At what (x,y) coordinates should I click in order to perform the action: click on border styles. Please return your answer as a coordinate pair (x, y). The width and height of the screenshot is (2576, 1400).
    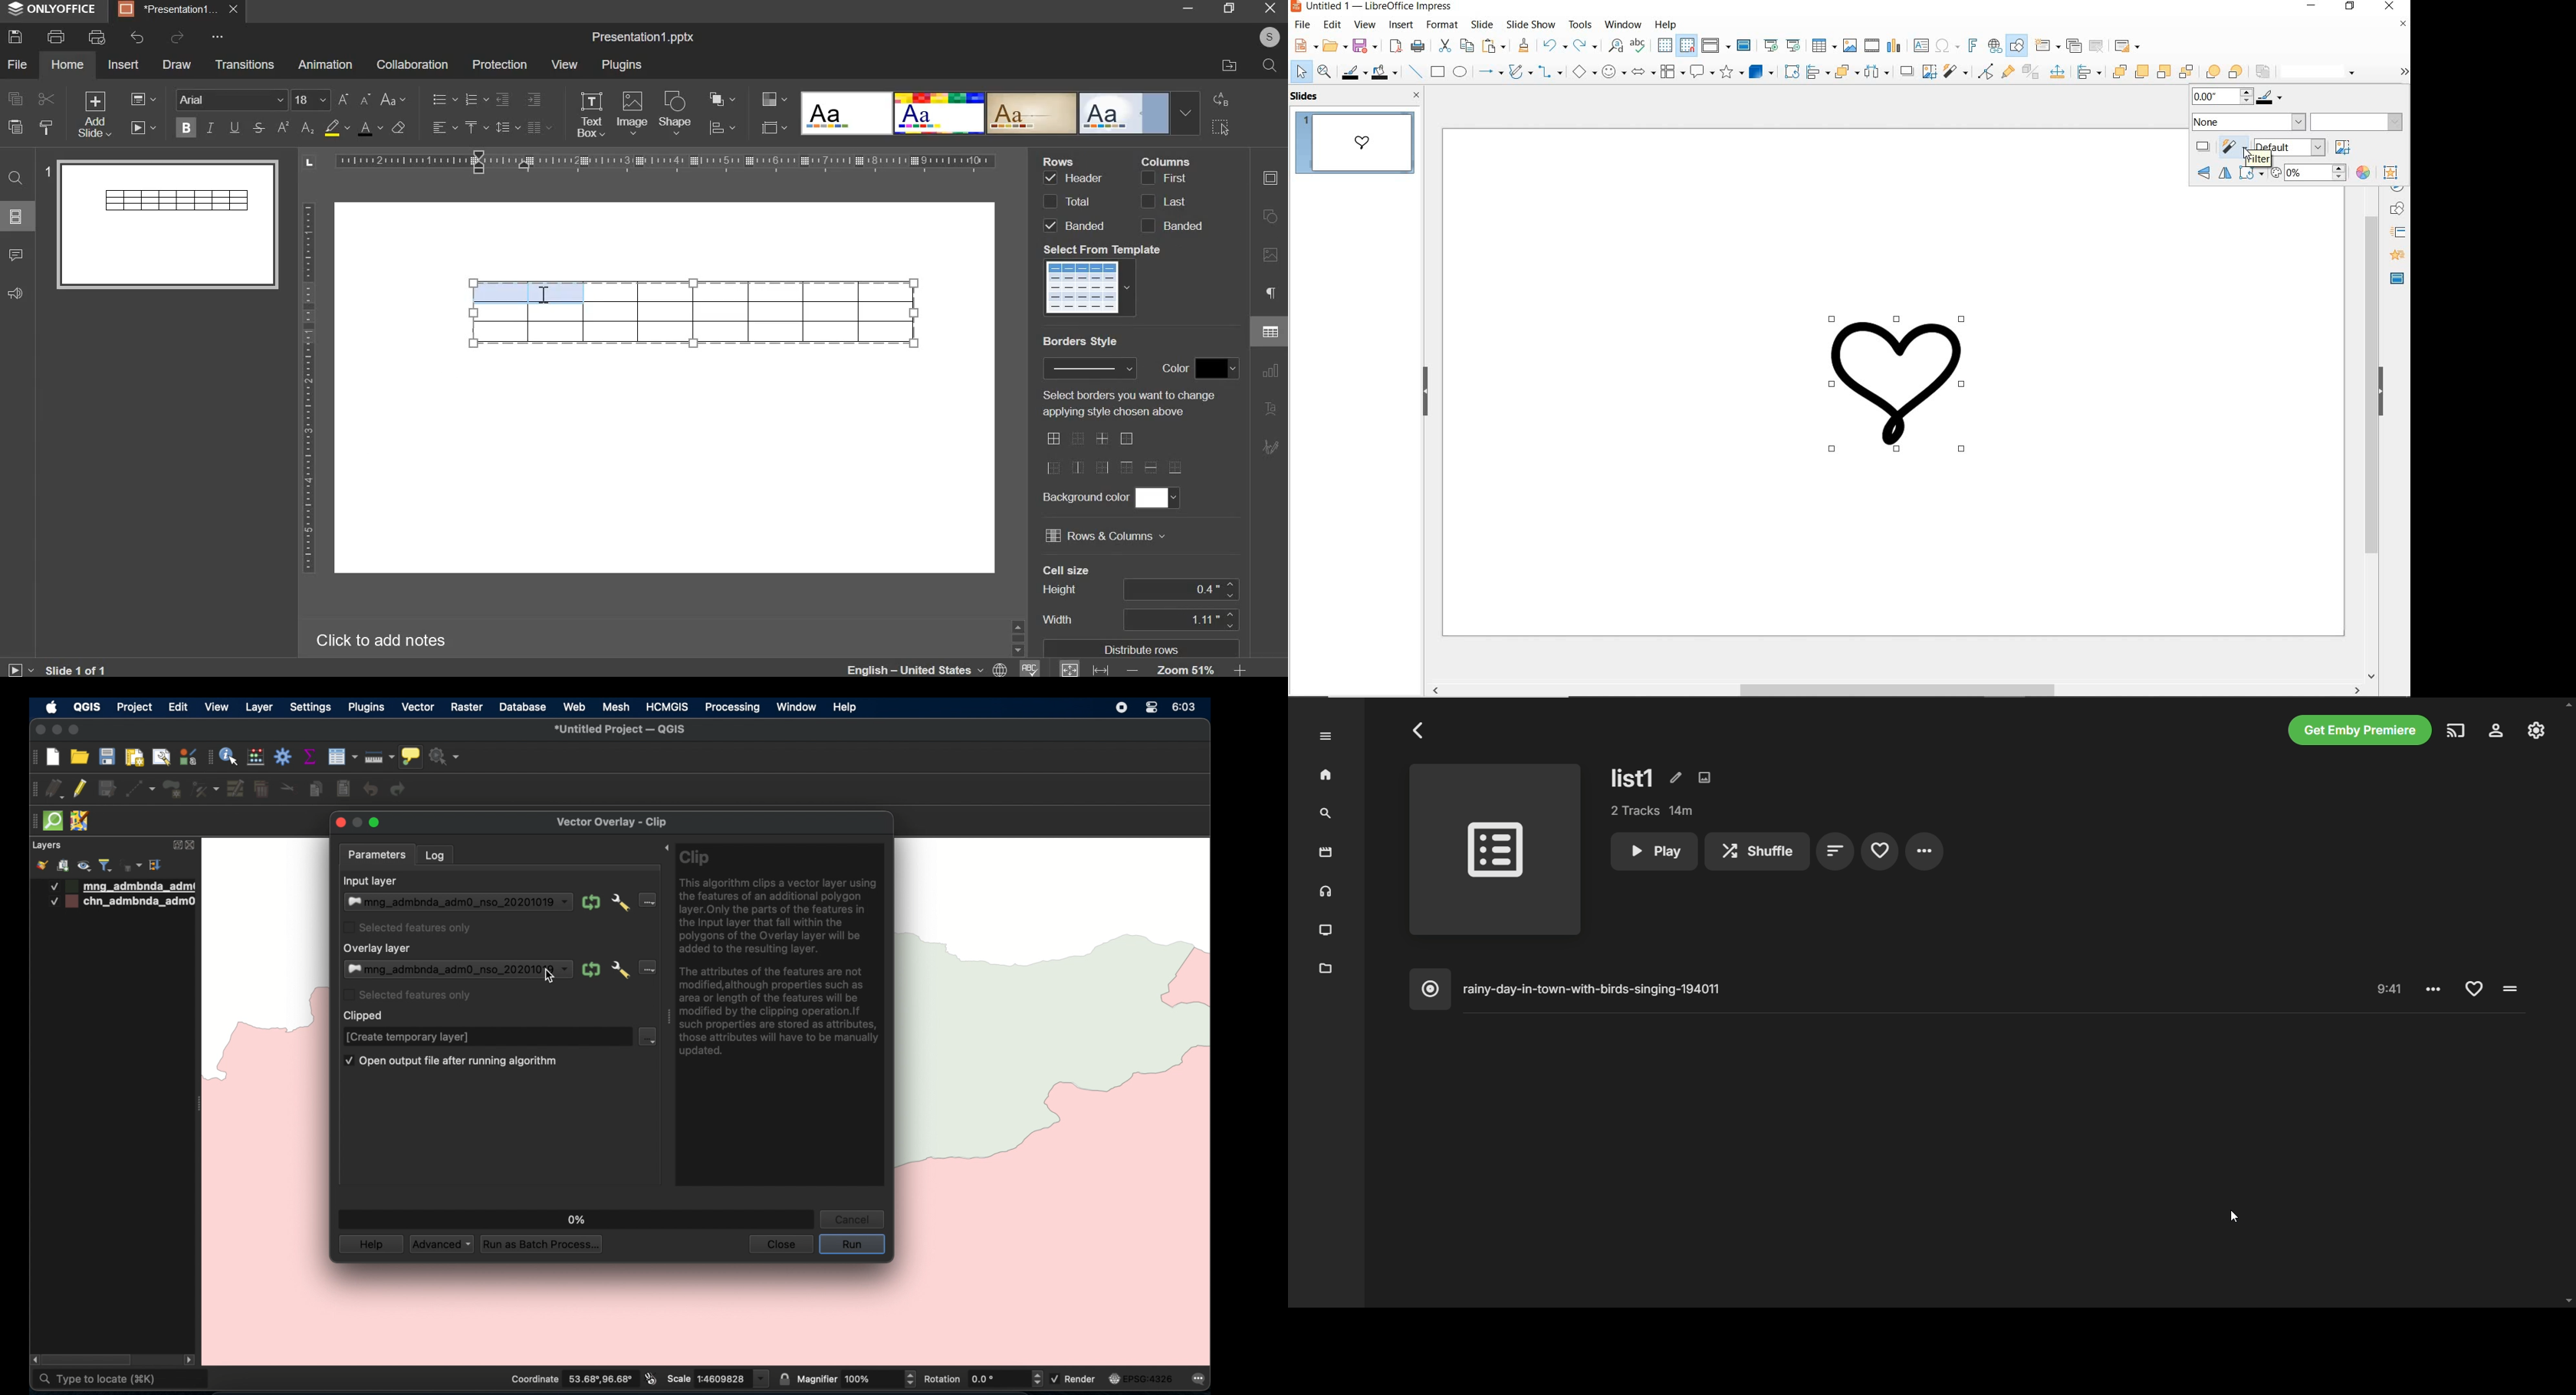
    Looking at the image, I should click on (1115, 452).